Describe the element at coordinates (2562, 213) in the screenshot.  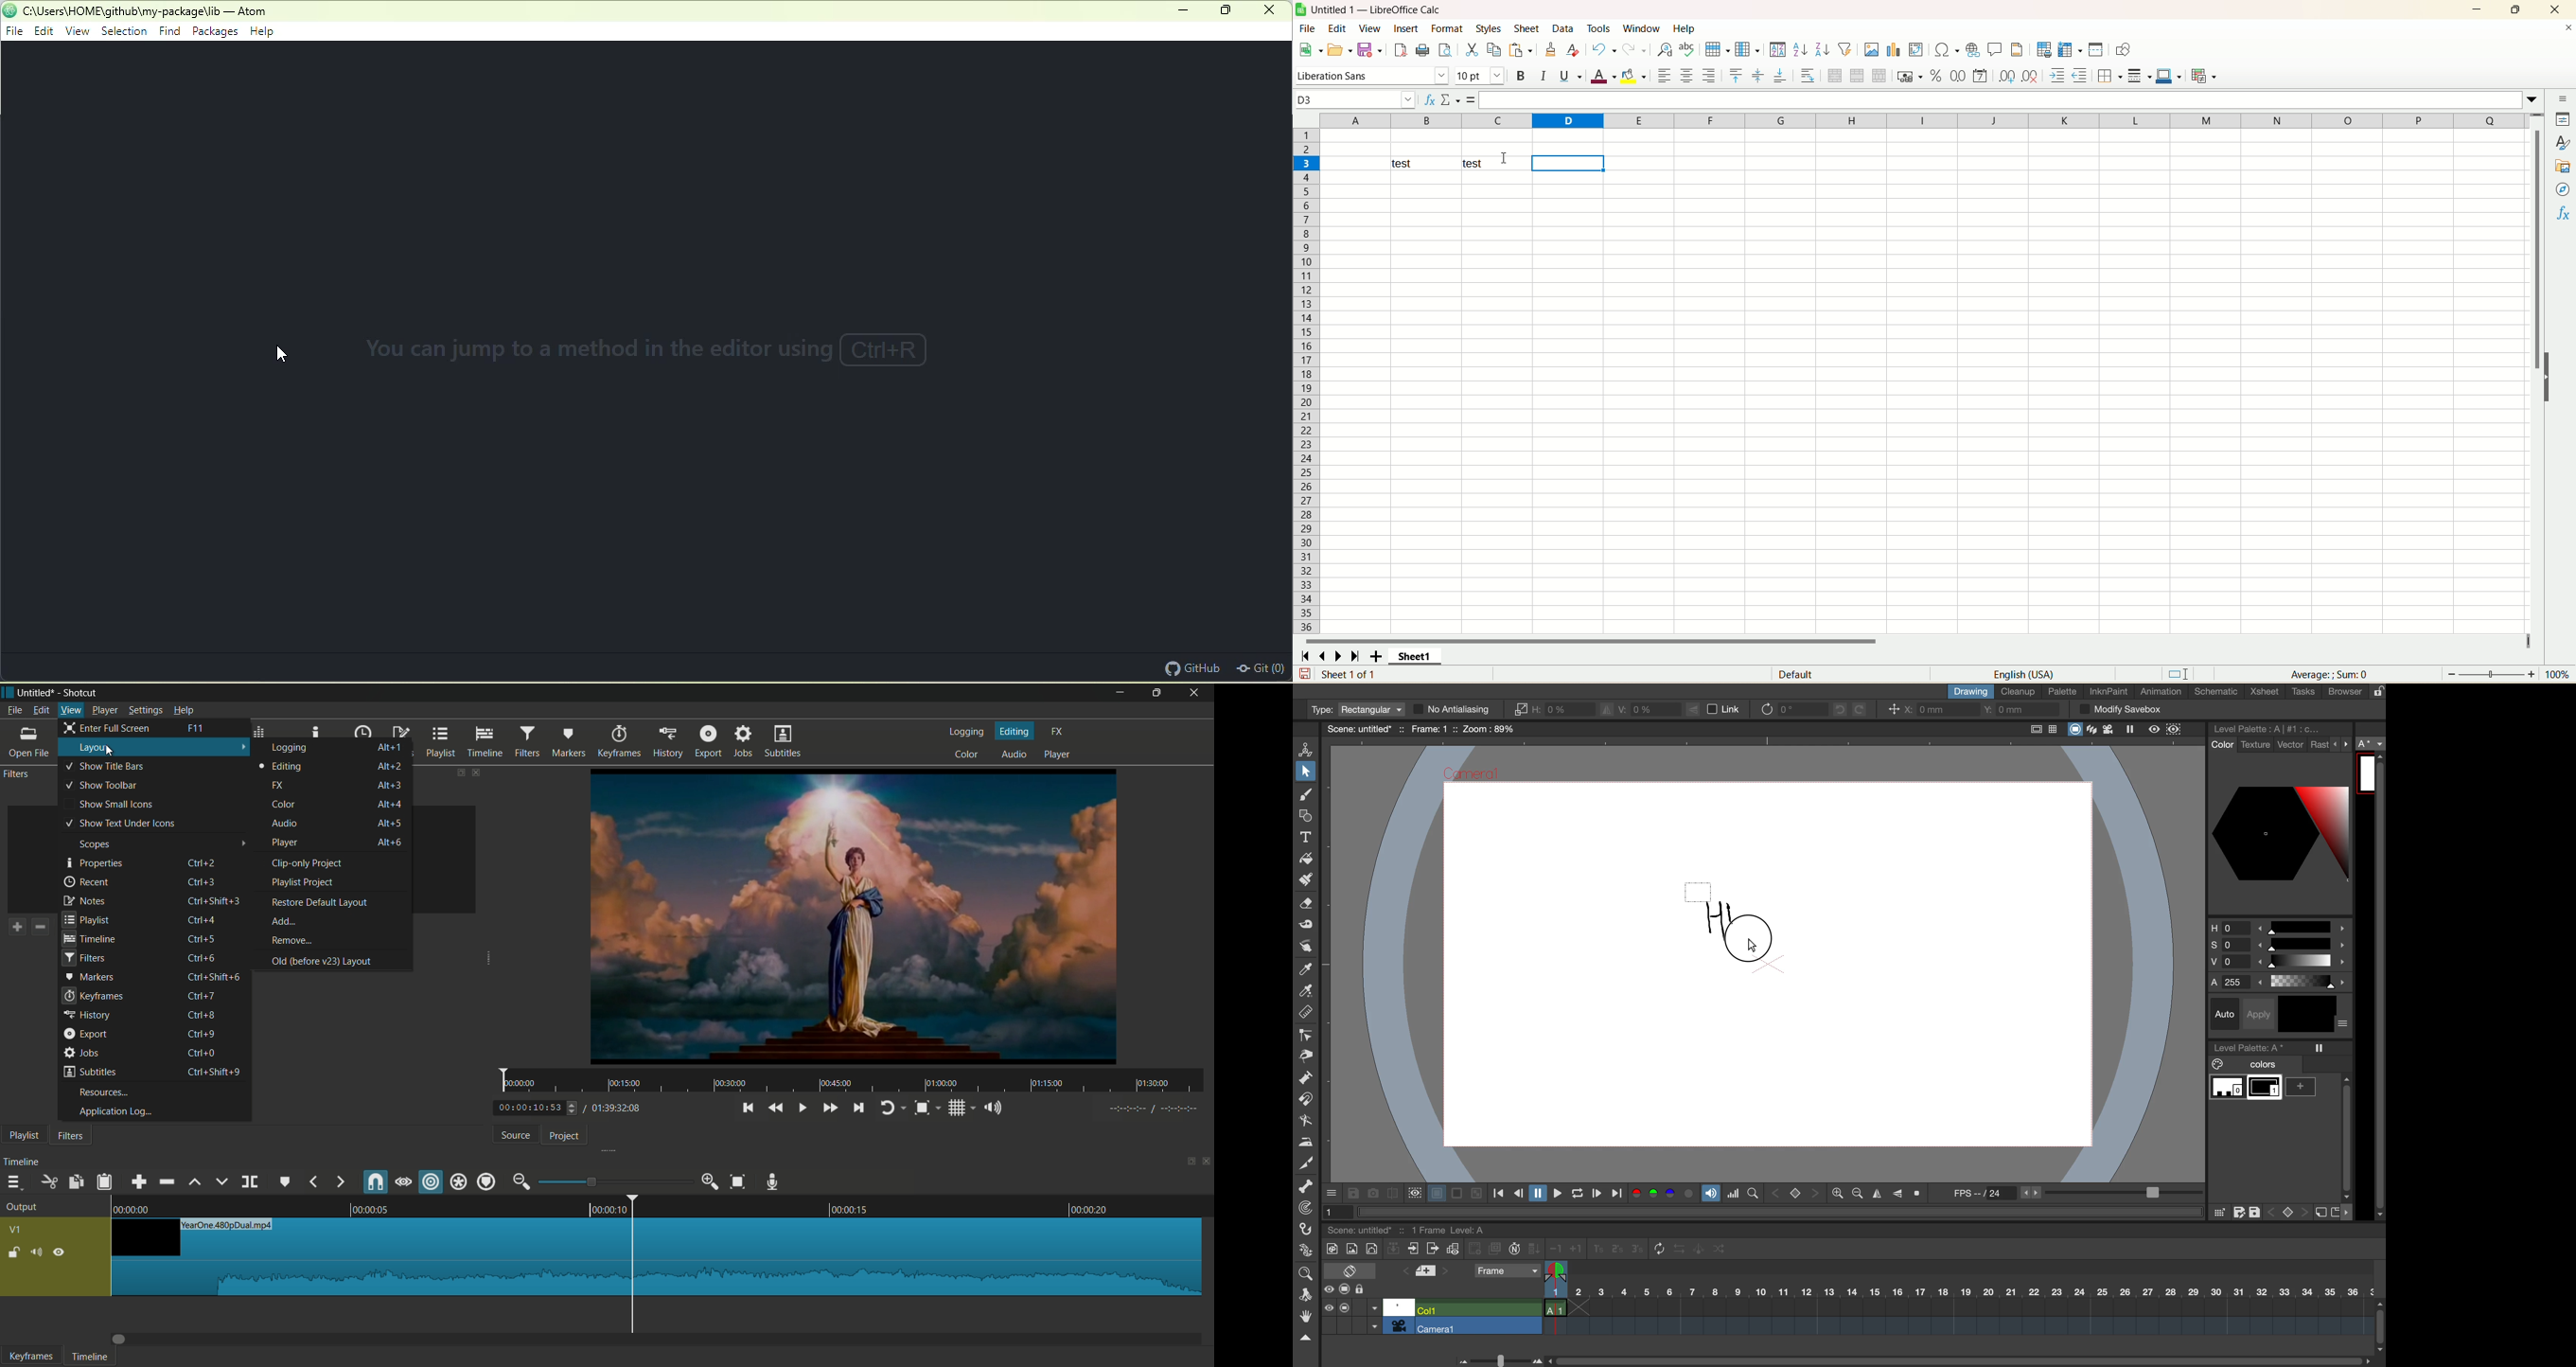
I see `functions` at that location.